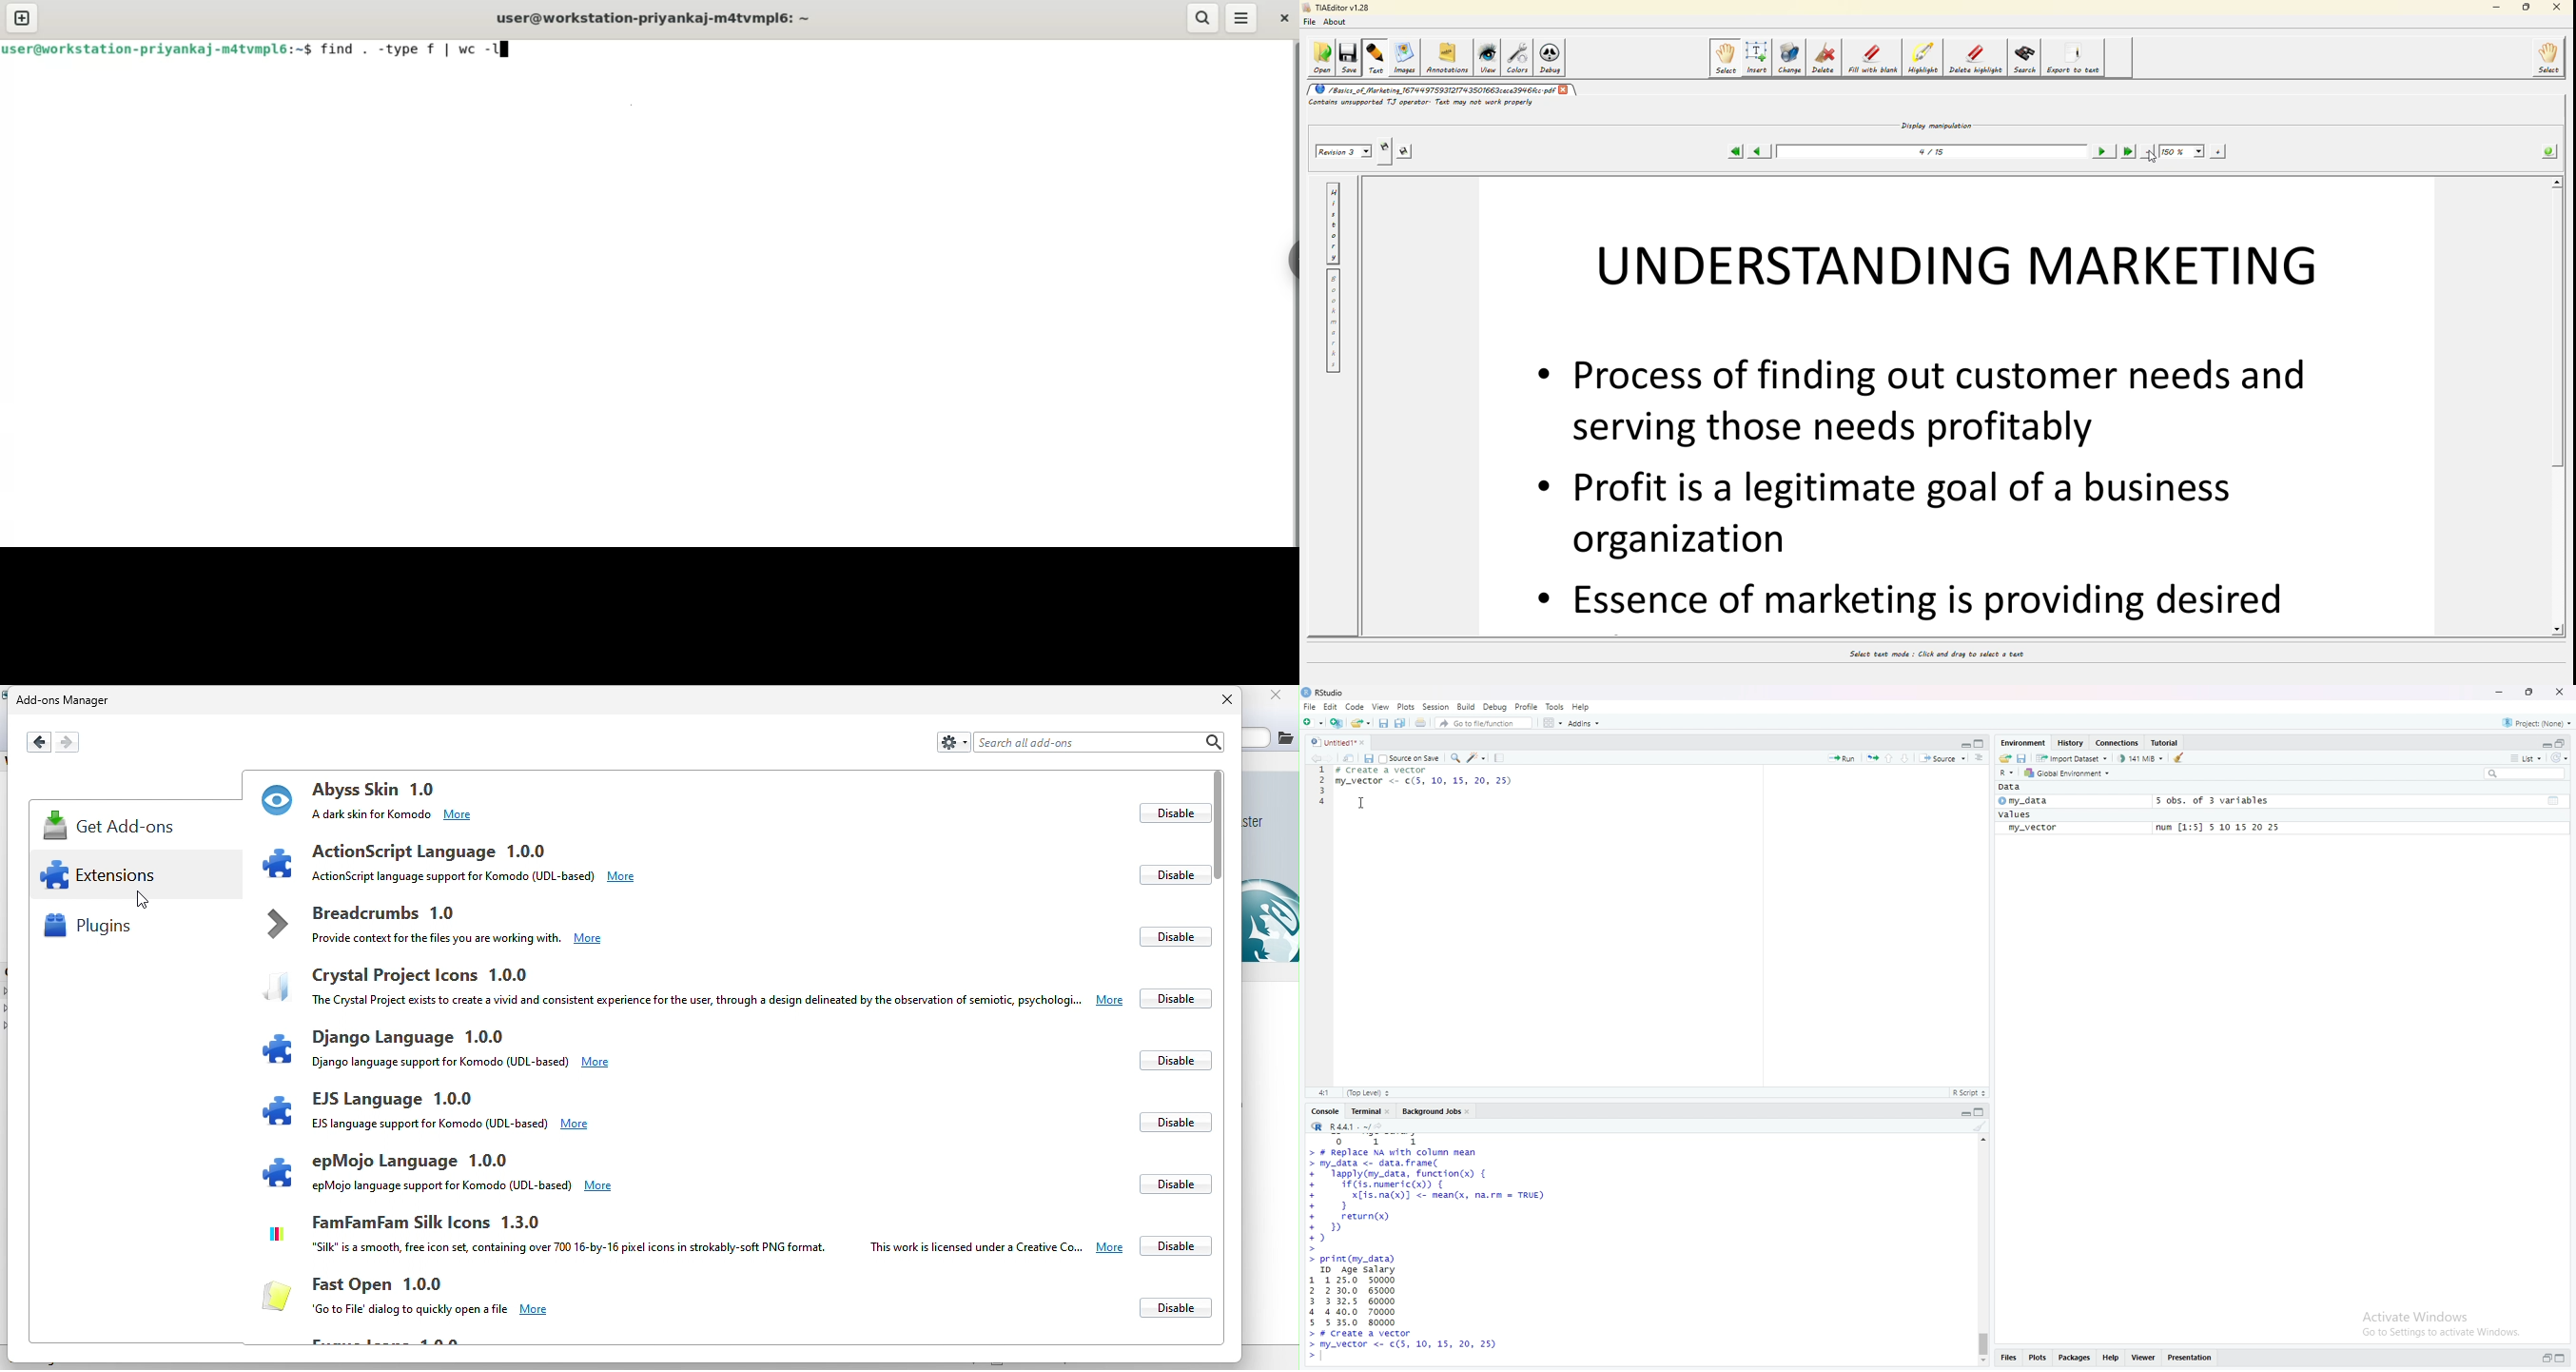 The width and height of the screenshot is (2576, 1372). I want to click on view, so click(1381, 707).